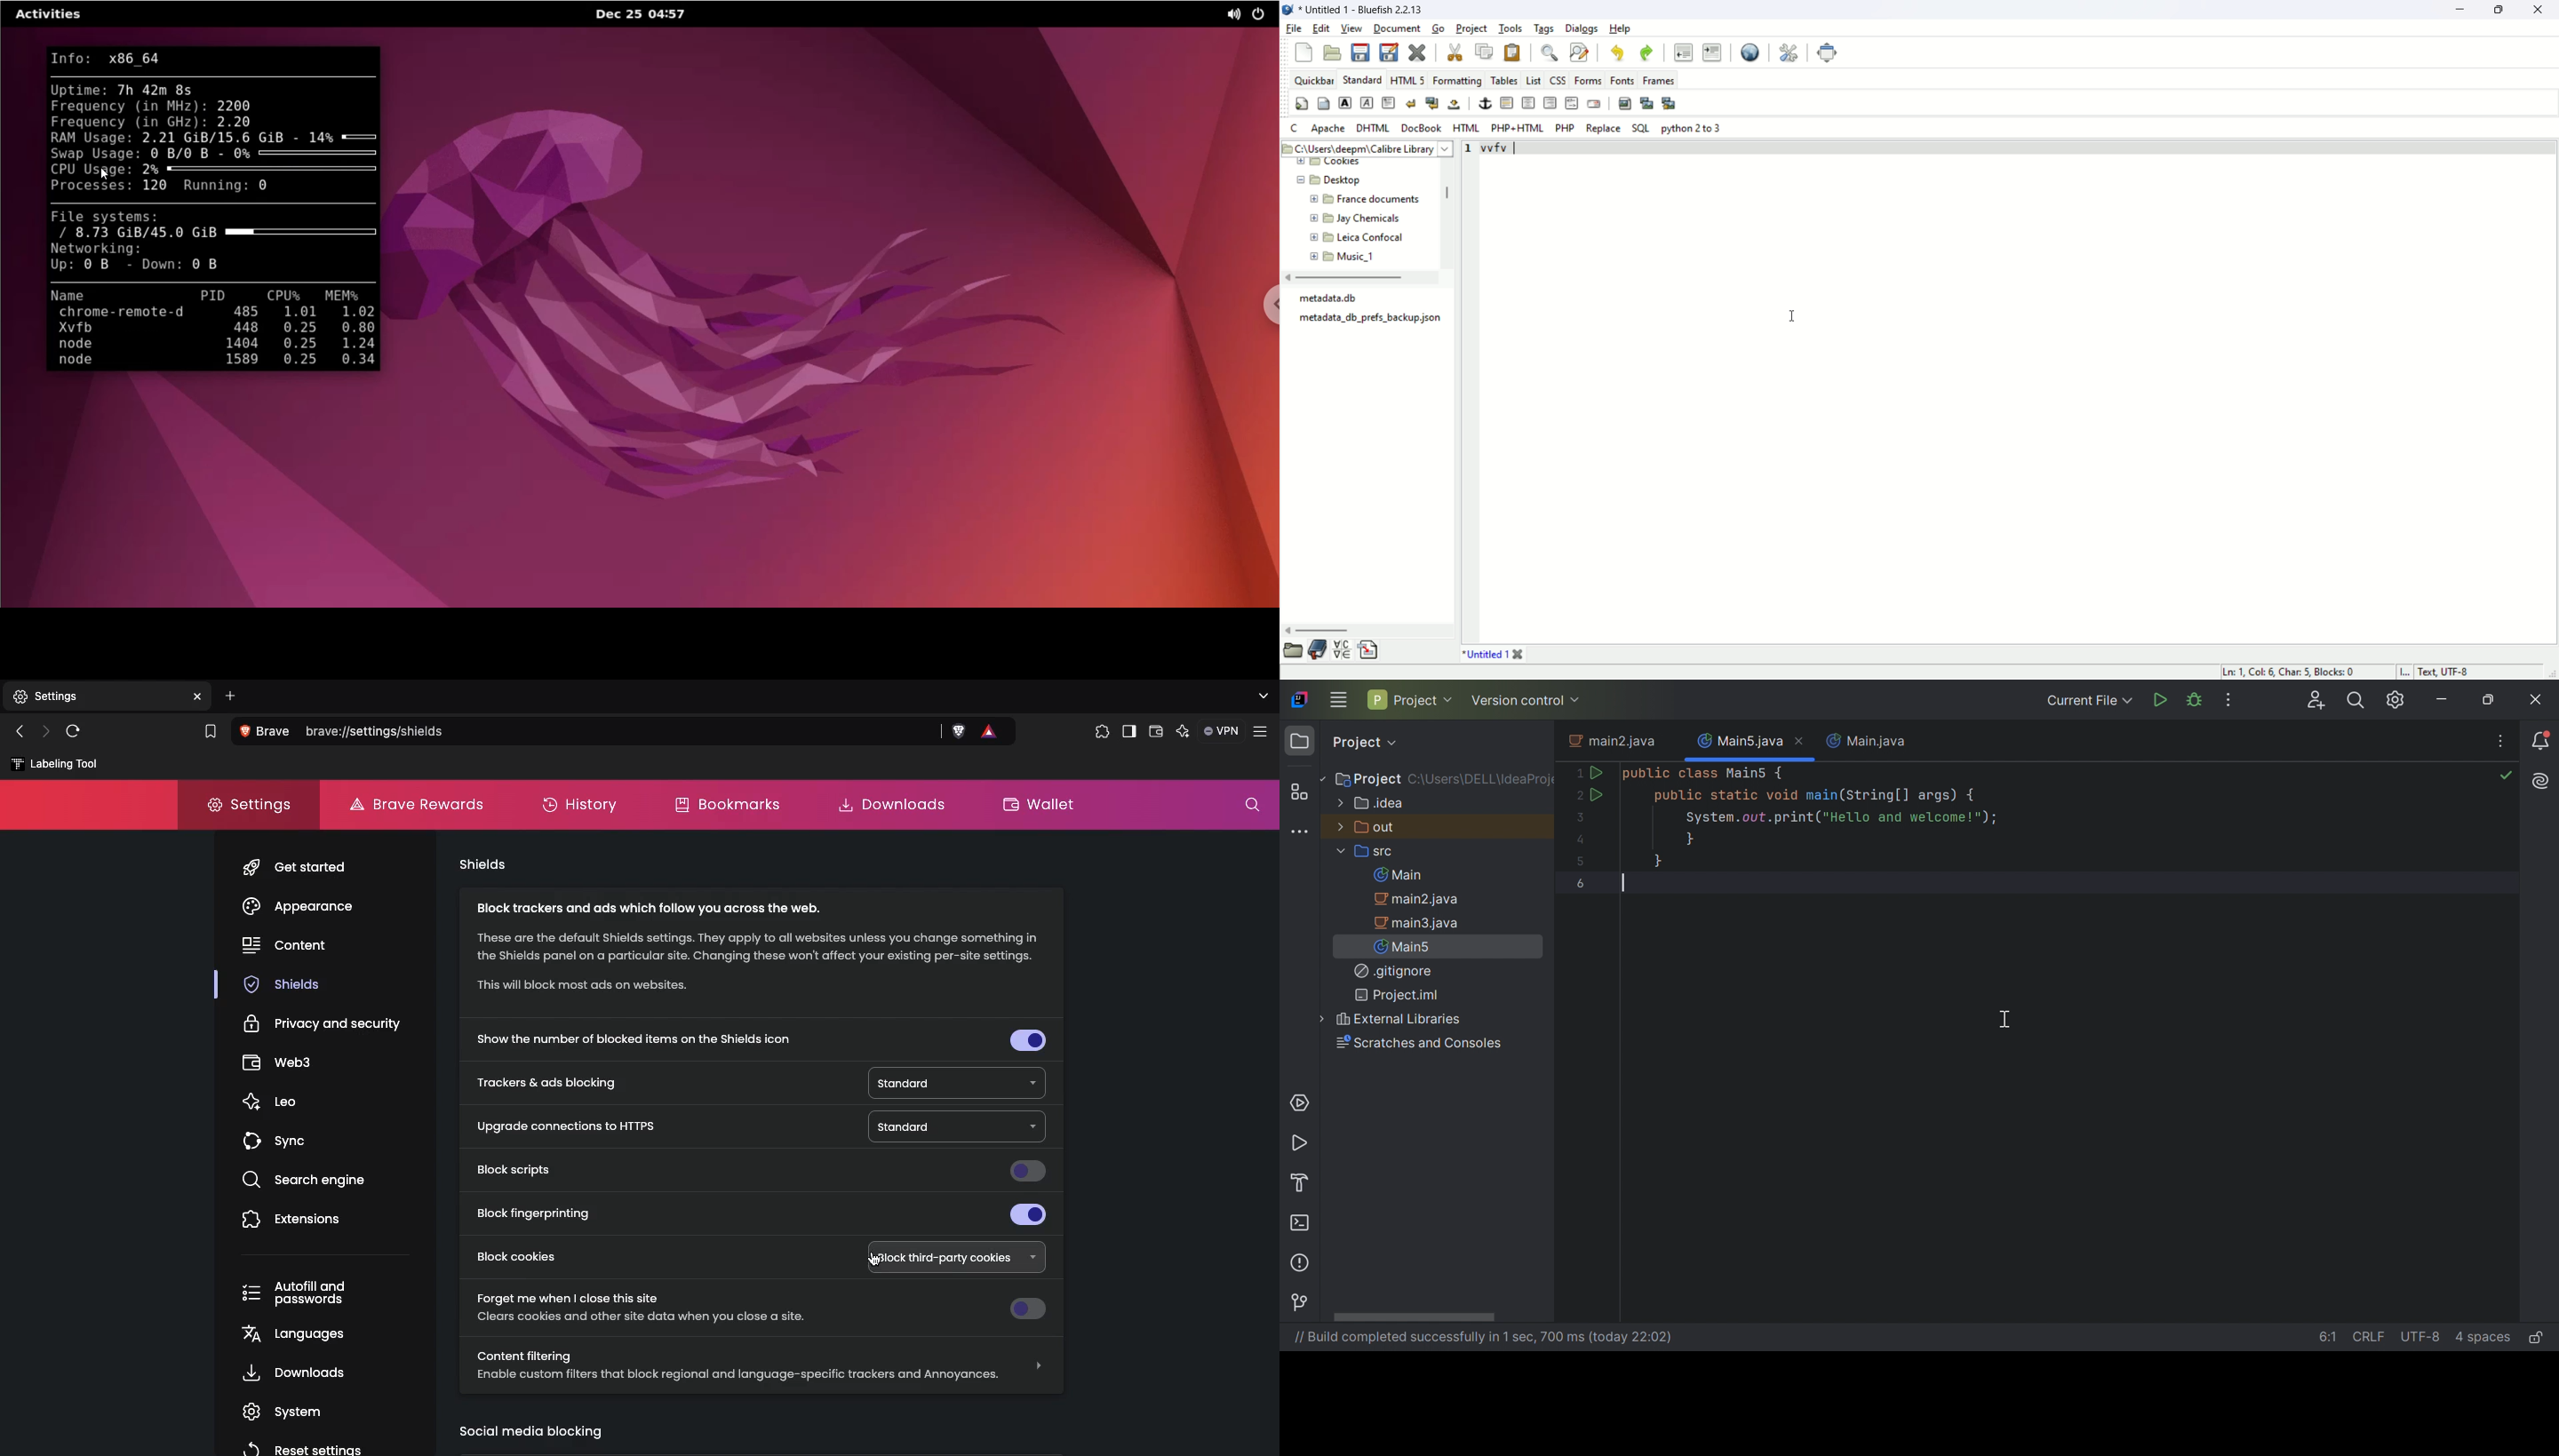 This screenshot has height=1456, width=2576. I want to click on , Downloads, so click(291, 1375).